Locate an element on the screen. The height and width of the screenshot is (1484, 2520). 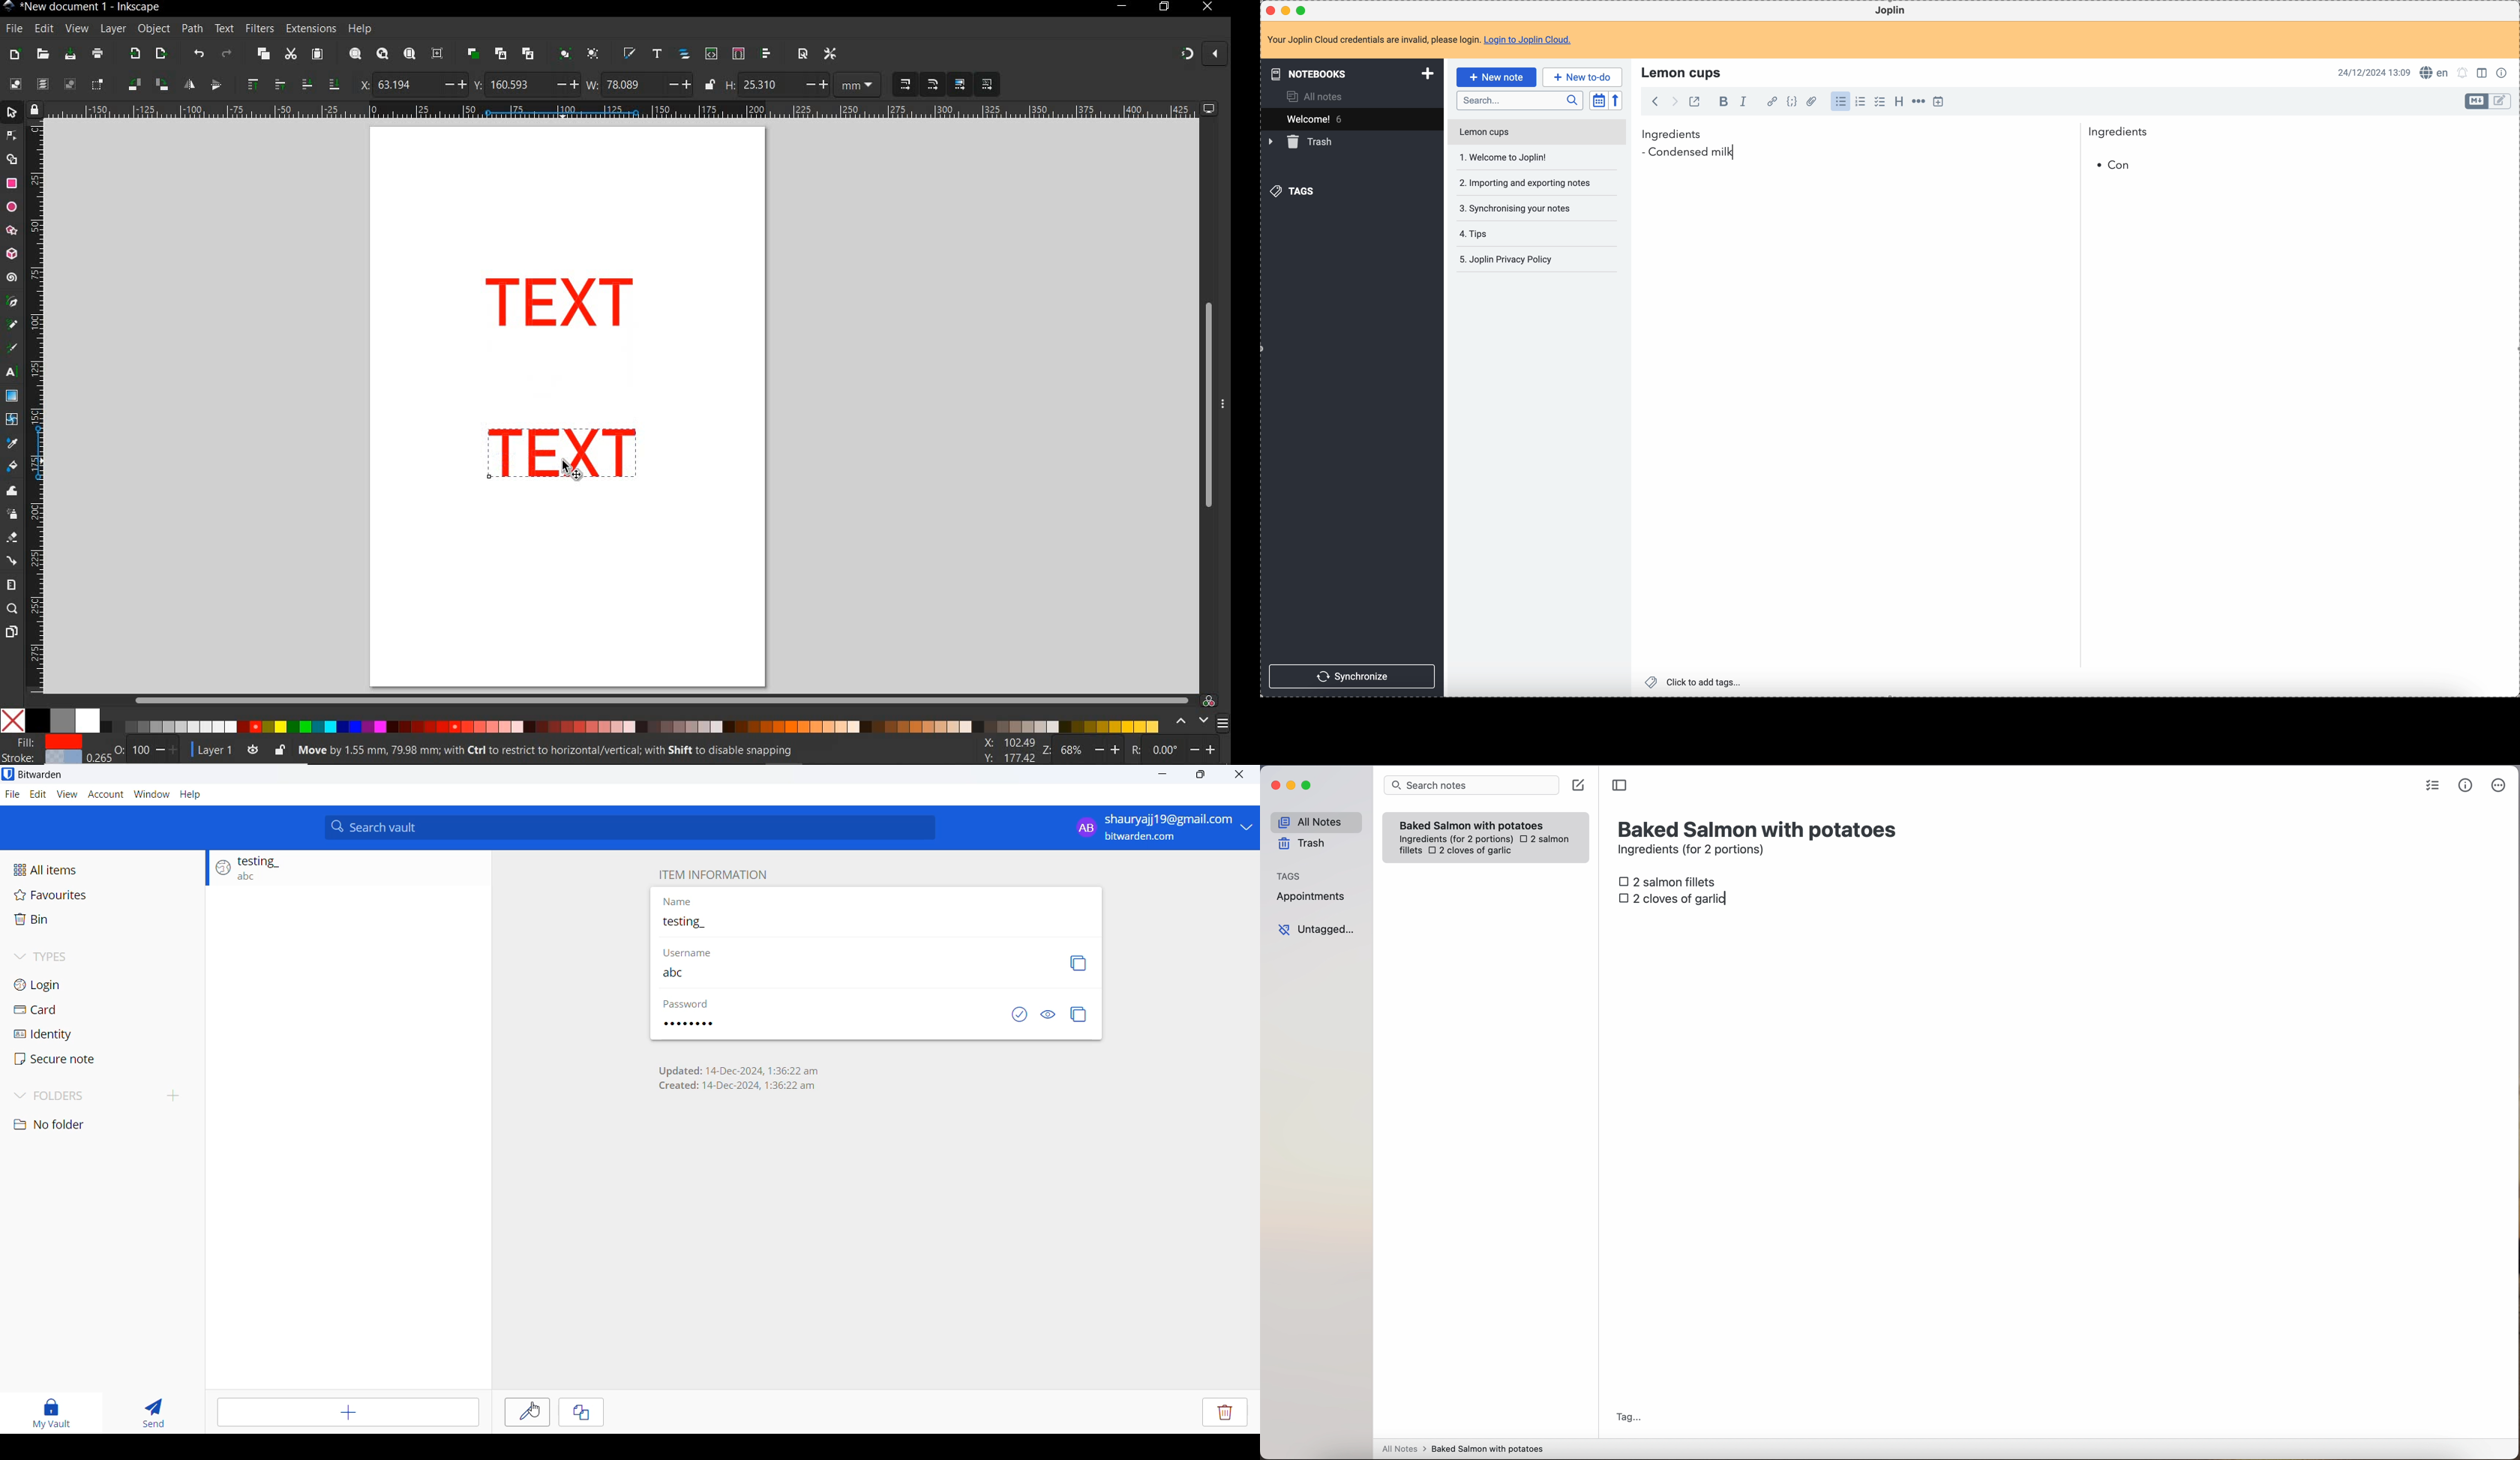
eraser tool is located at coordinates (11, 538).